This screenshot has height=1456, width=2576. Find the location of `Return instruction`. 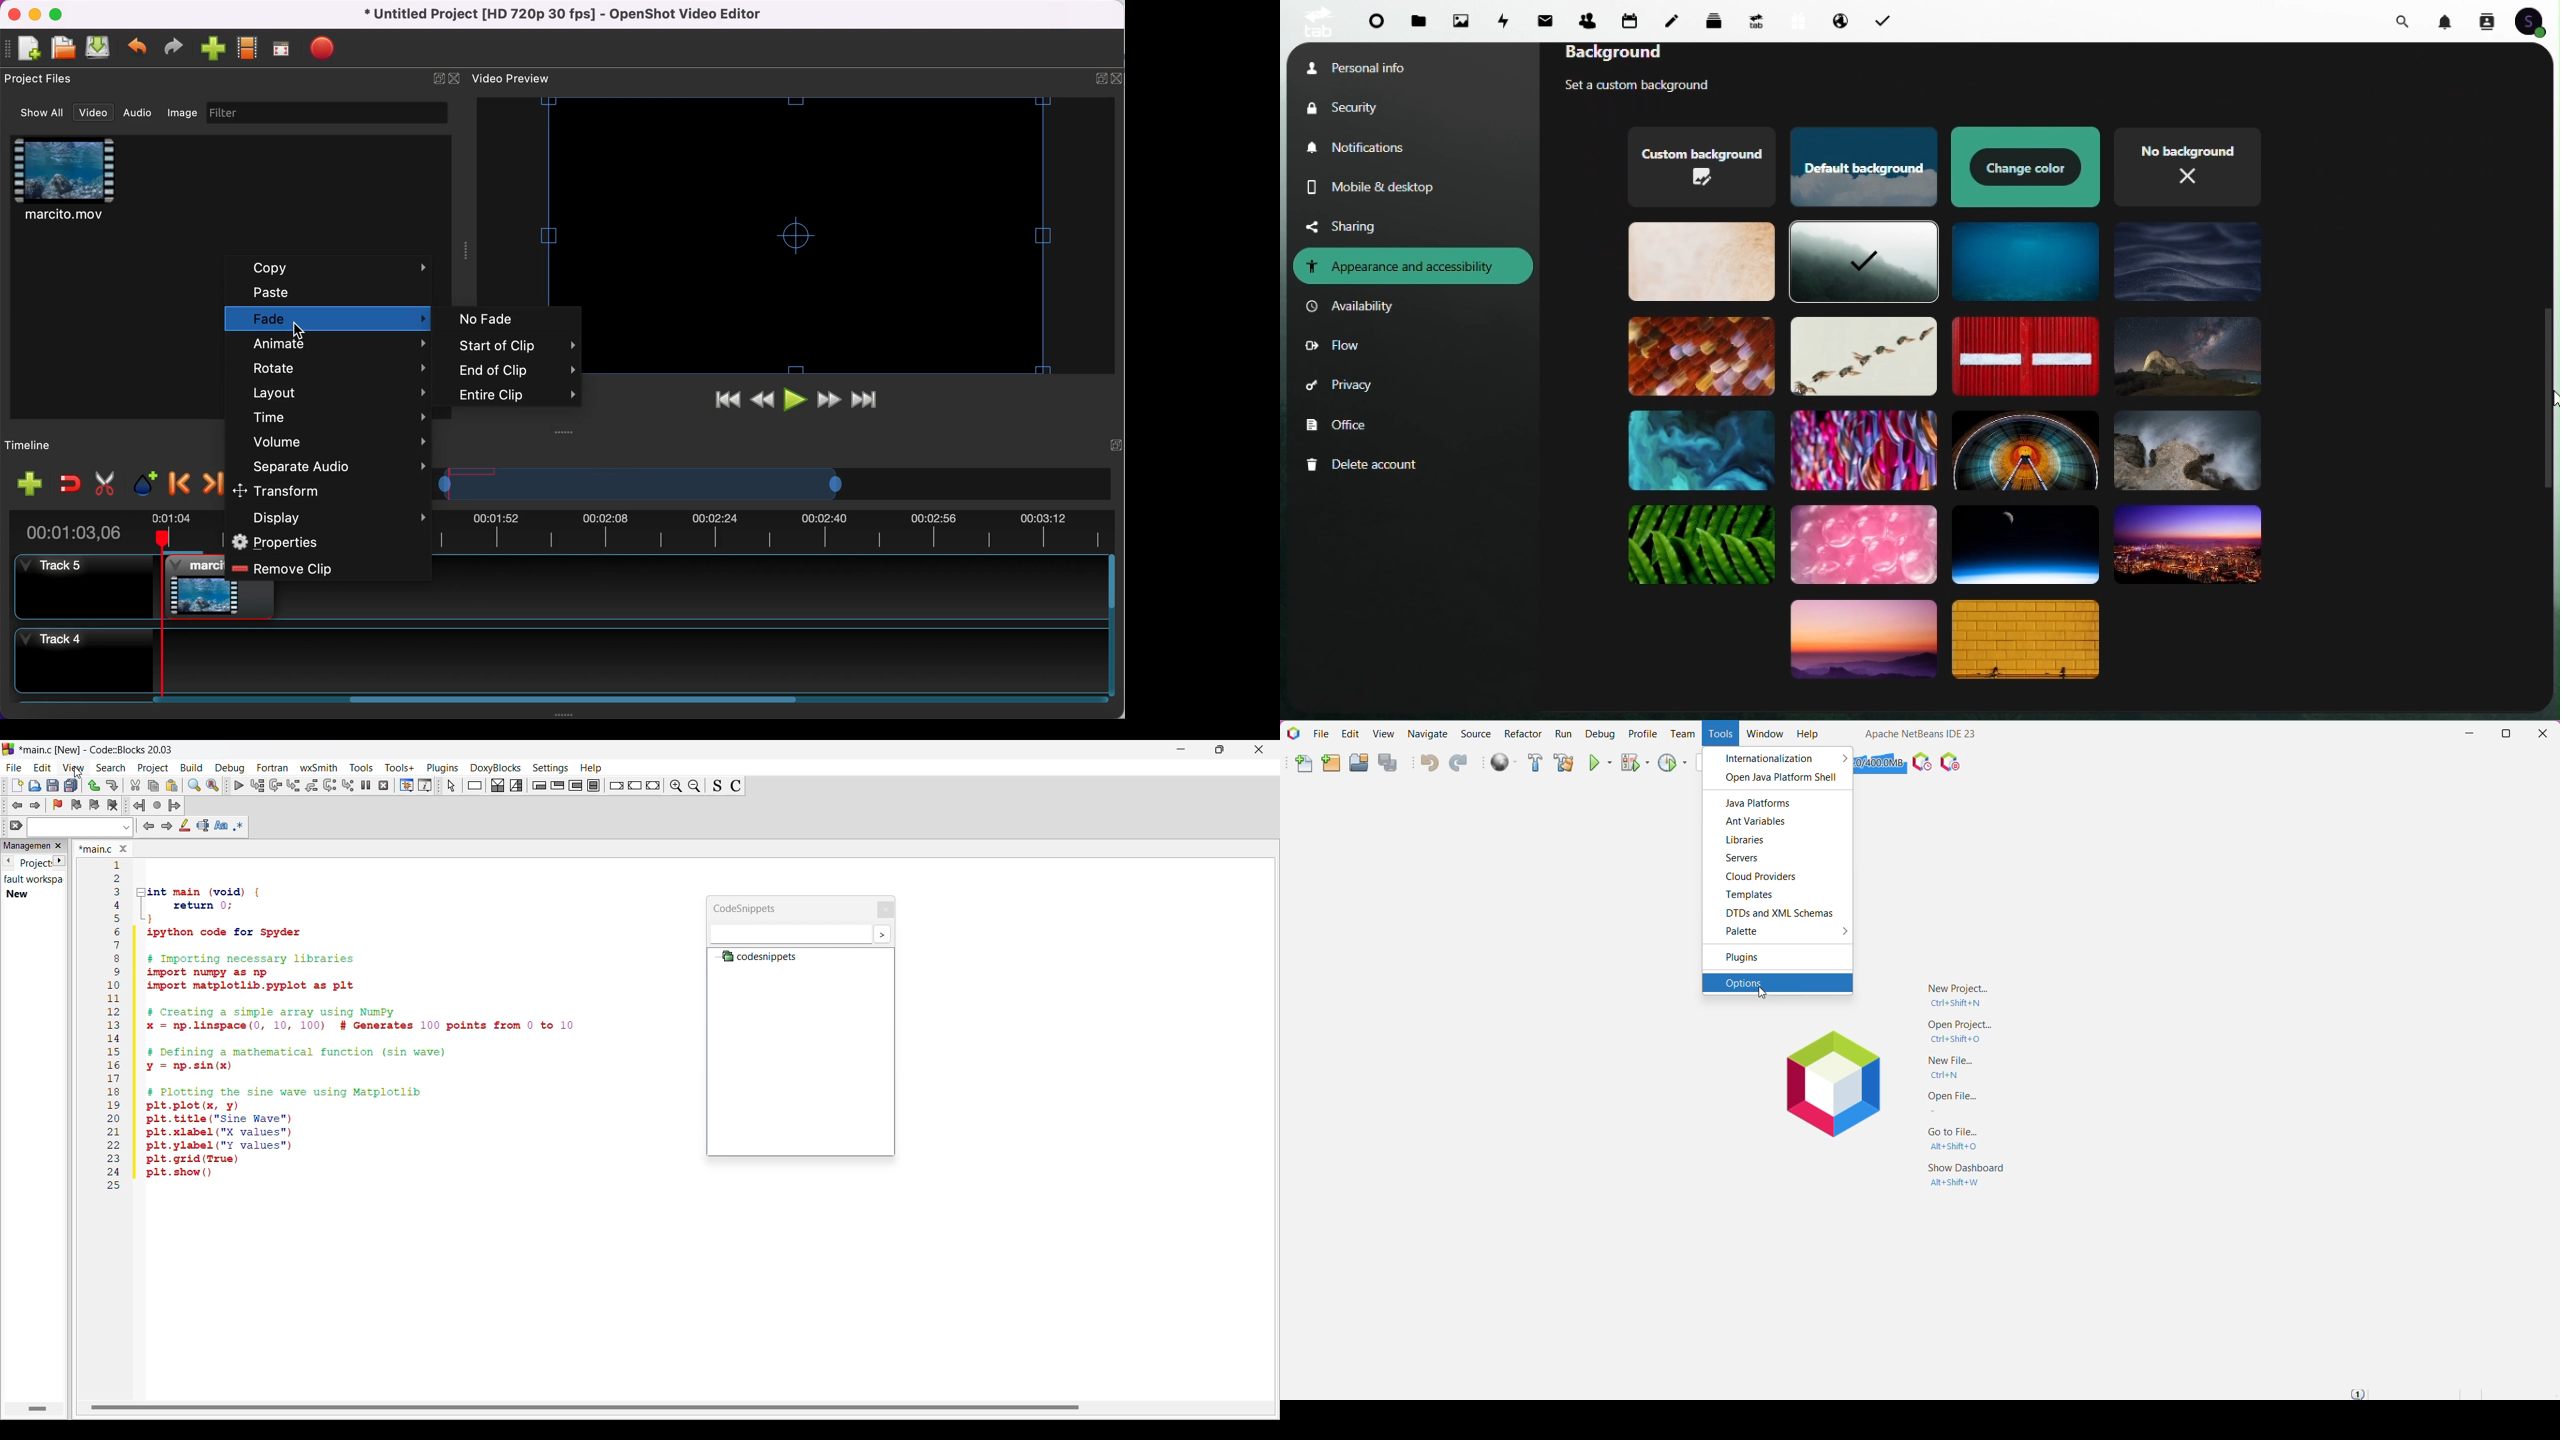

Return instruction is located at coordinates (653, 785).